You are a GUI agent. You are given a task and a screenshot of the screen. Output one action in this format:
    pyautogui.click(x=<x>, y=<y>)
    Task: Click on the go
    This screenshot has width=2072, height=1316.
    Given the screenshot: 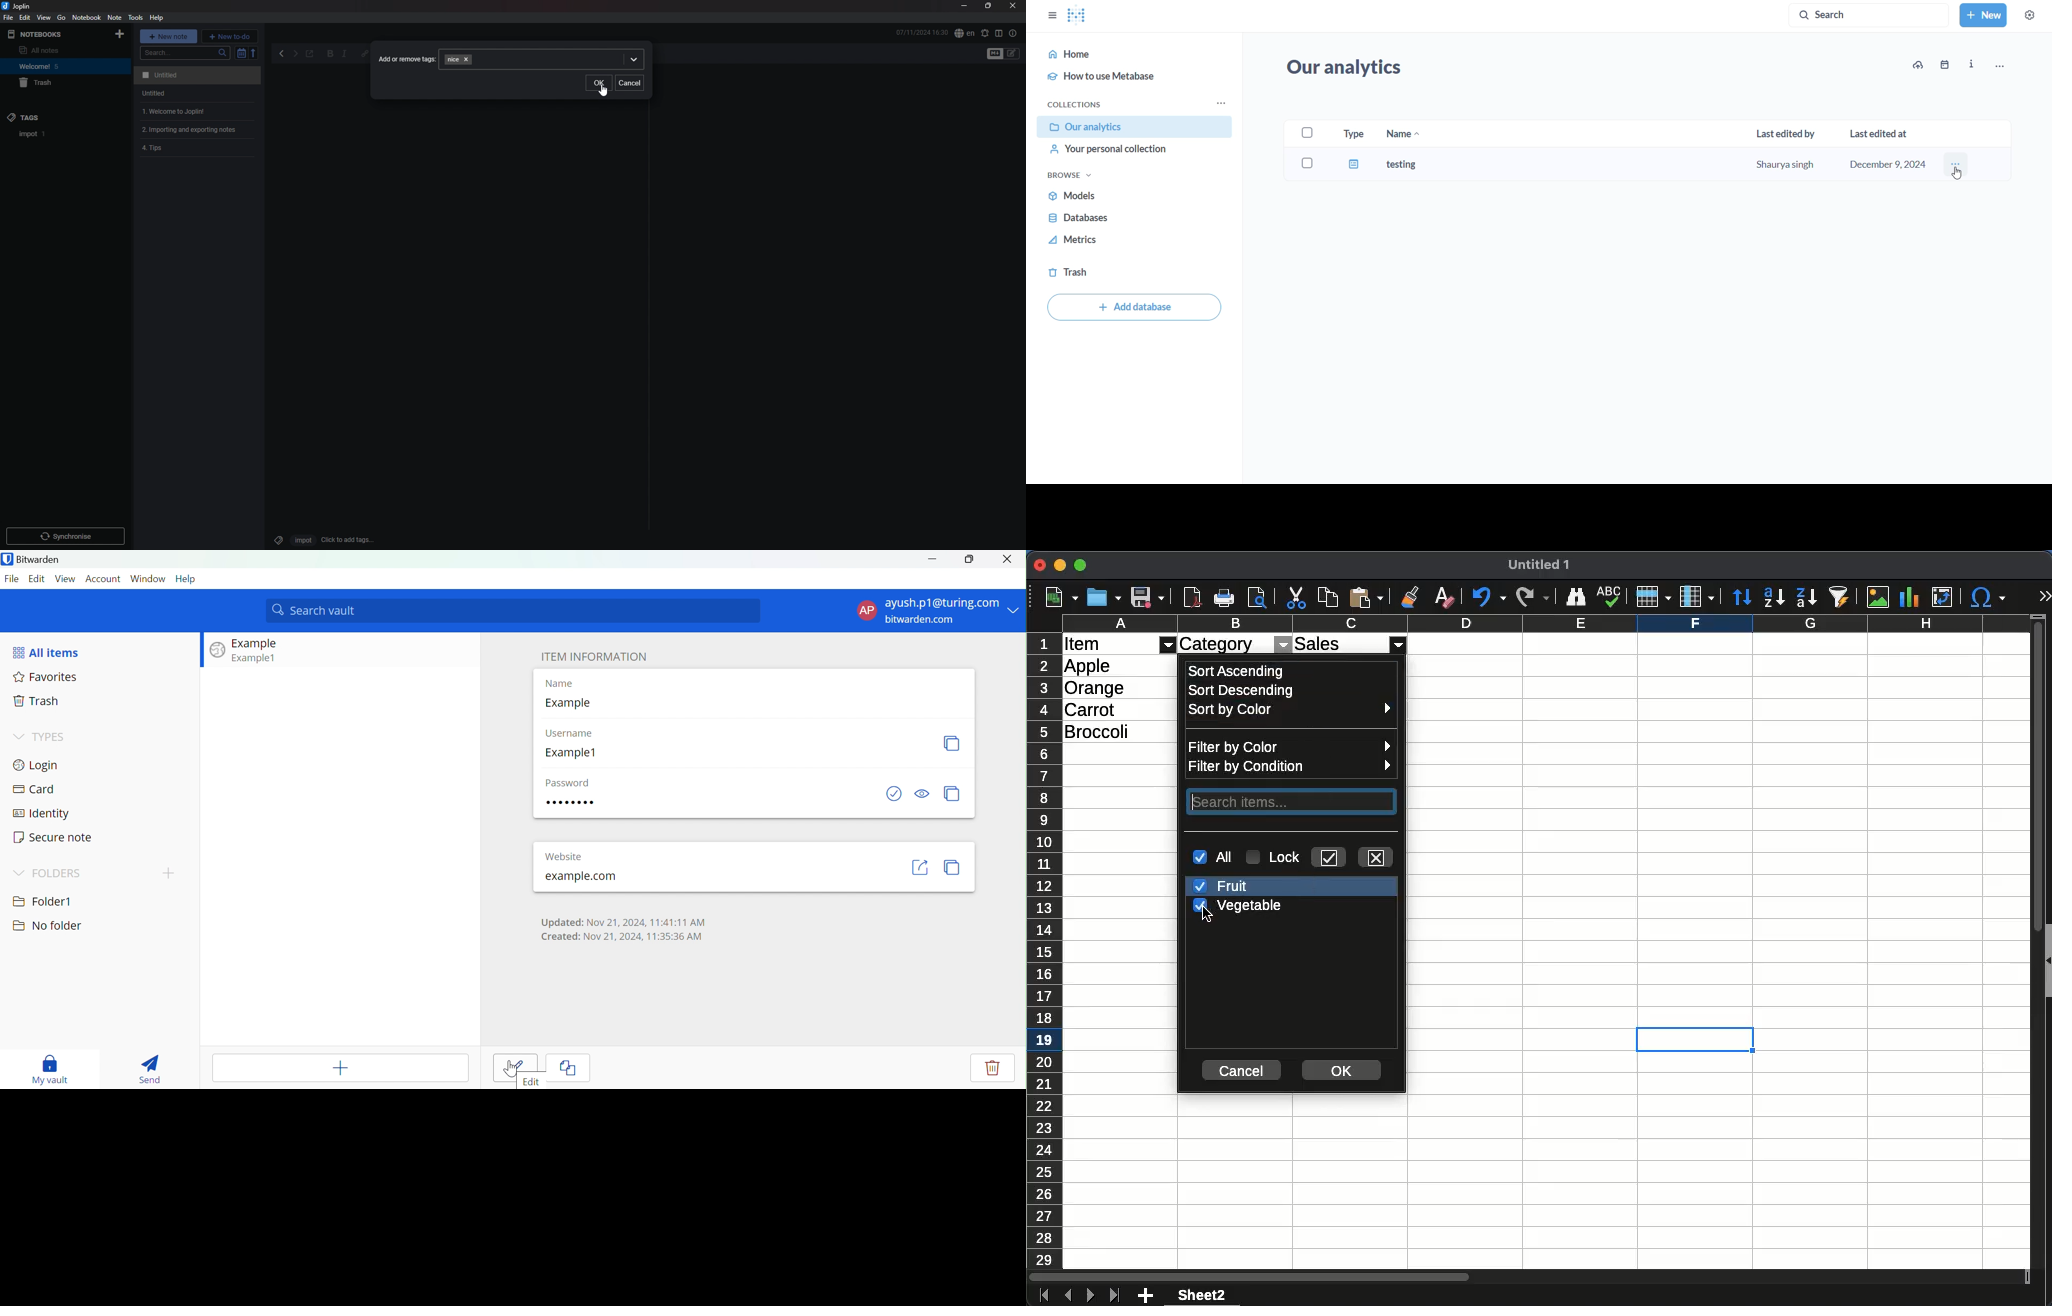 What is the action you would take?
    pyautogui.click(x=61, y=17)
    